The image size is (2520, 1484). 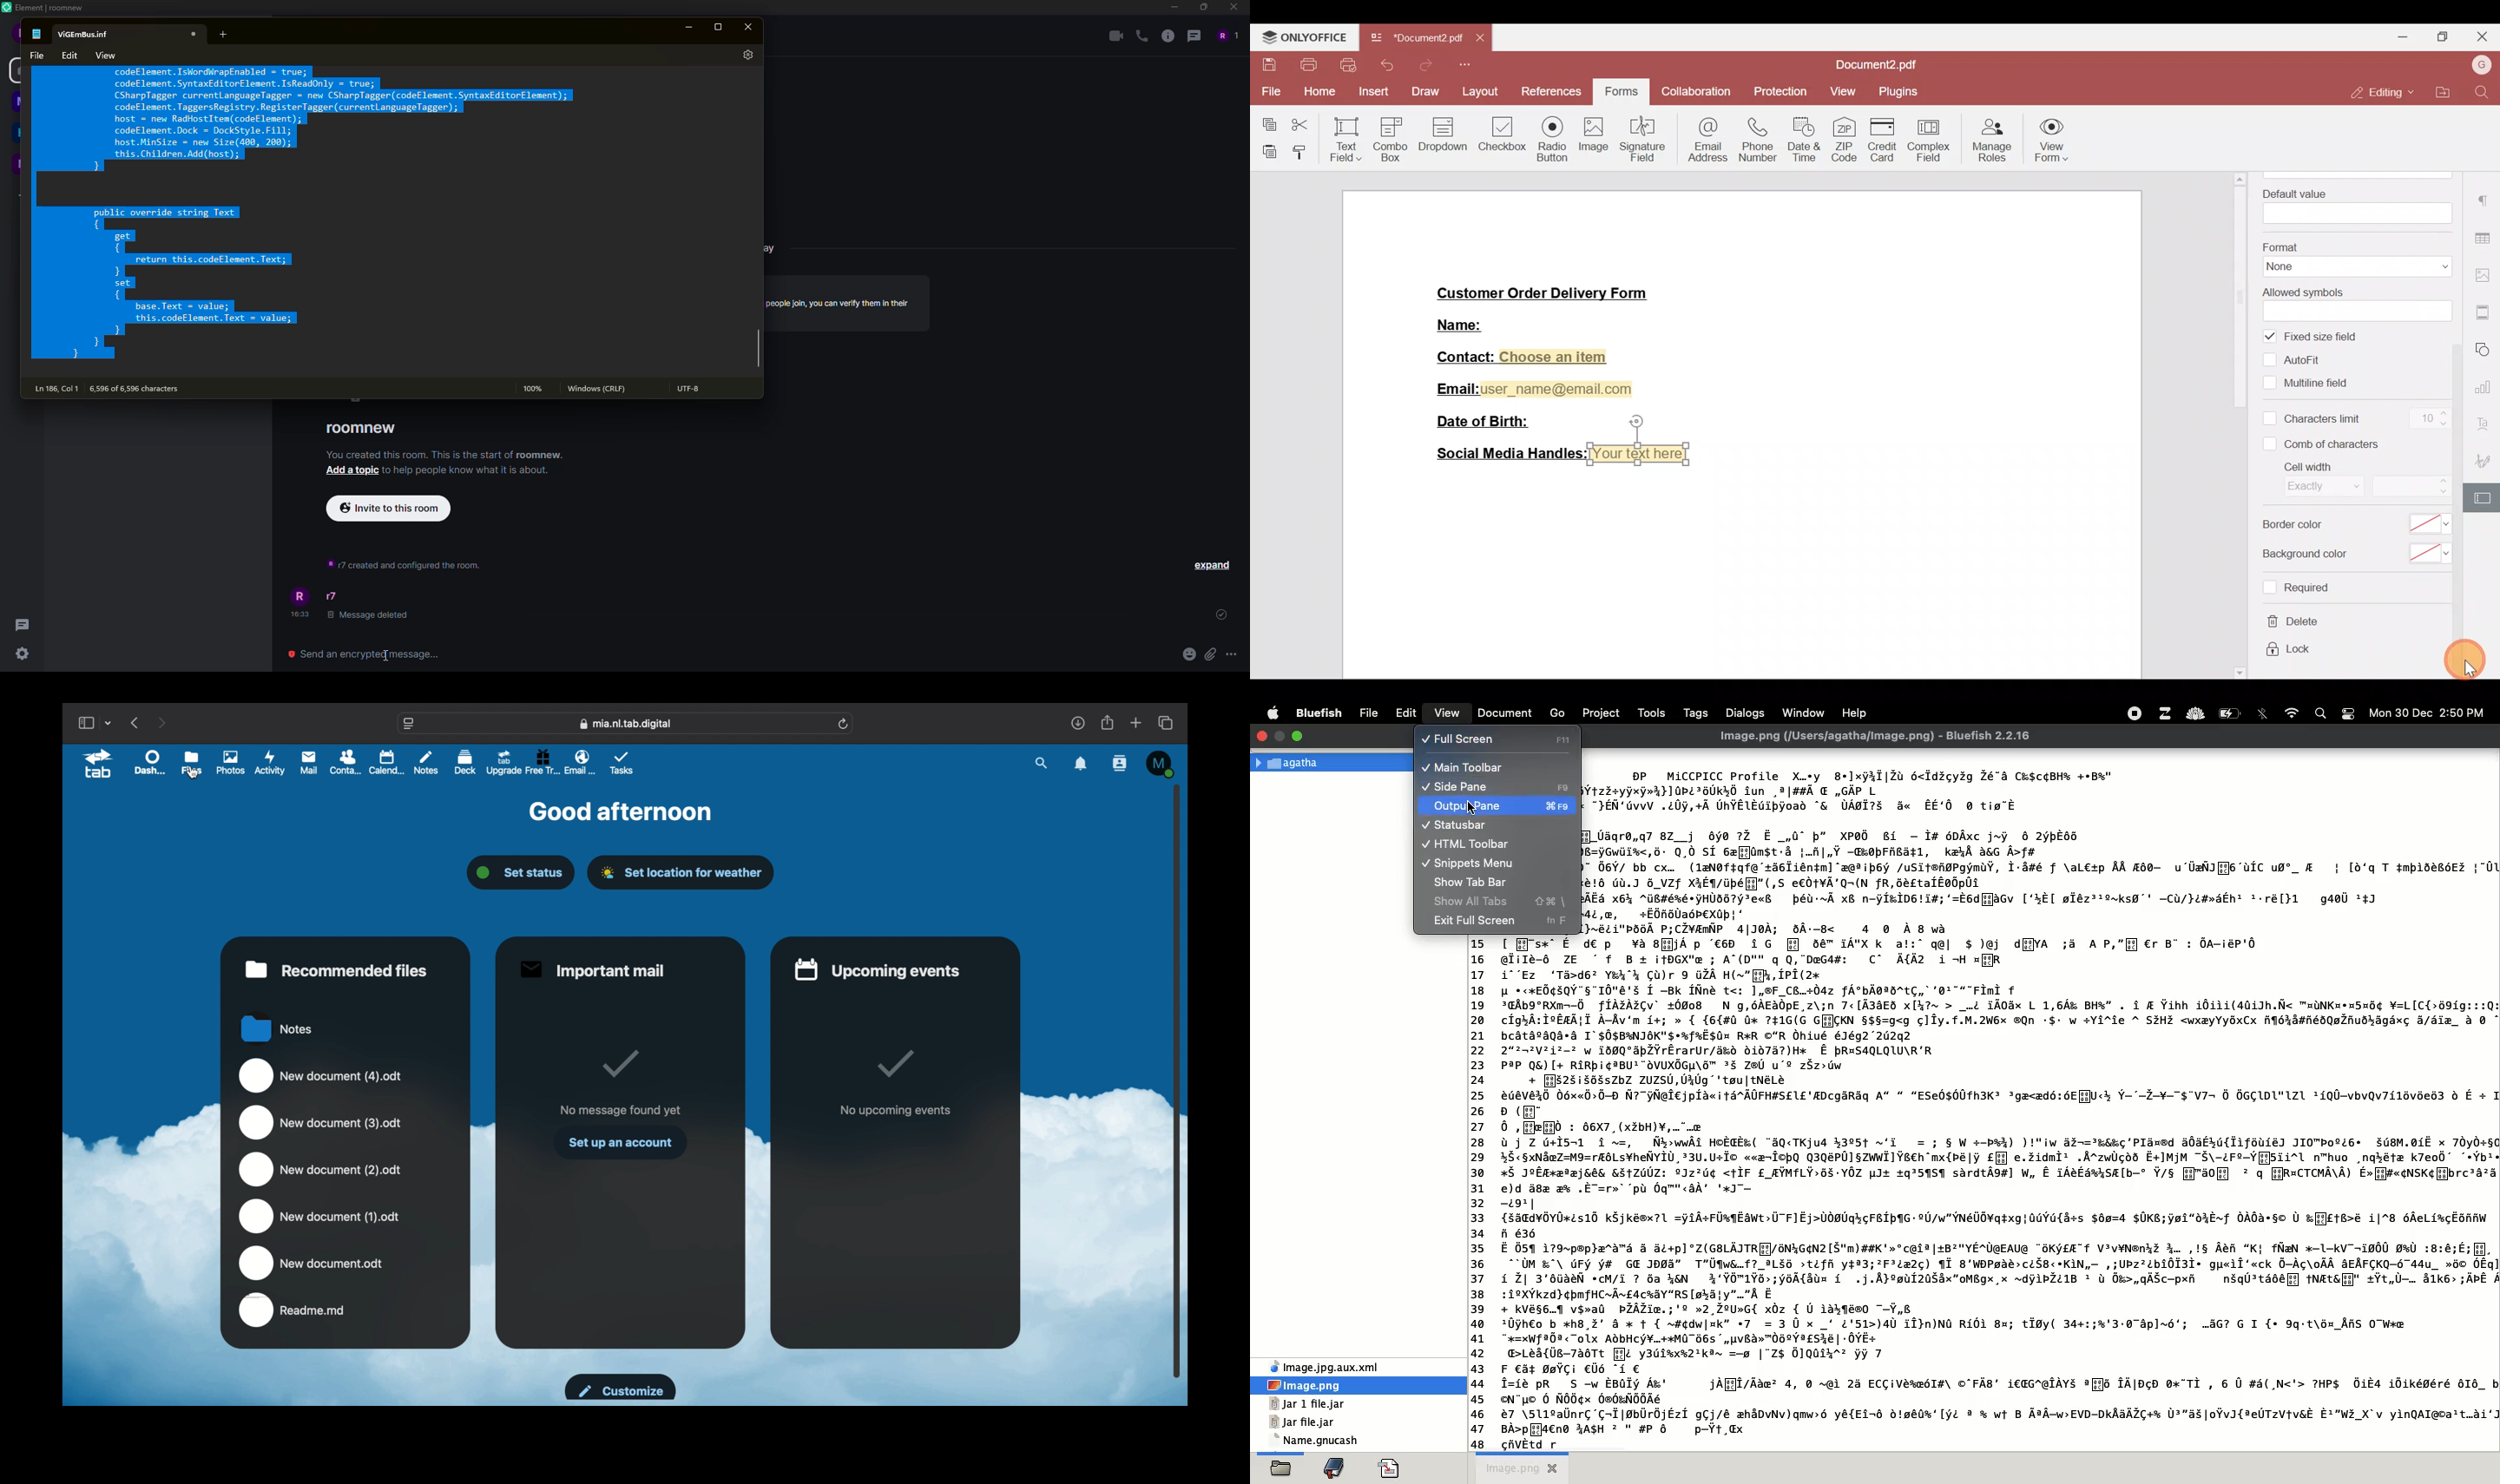 I want to click on message deleted, so click(x=369, y=616).